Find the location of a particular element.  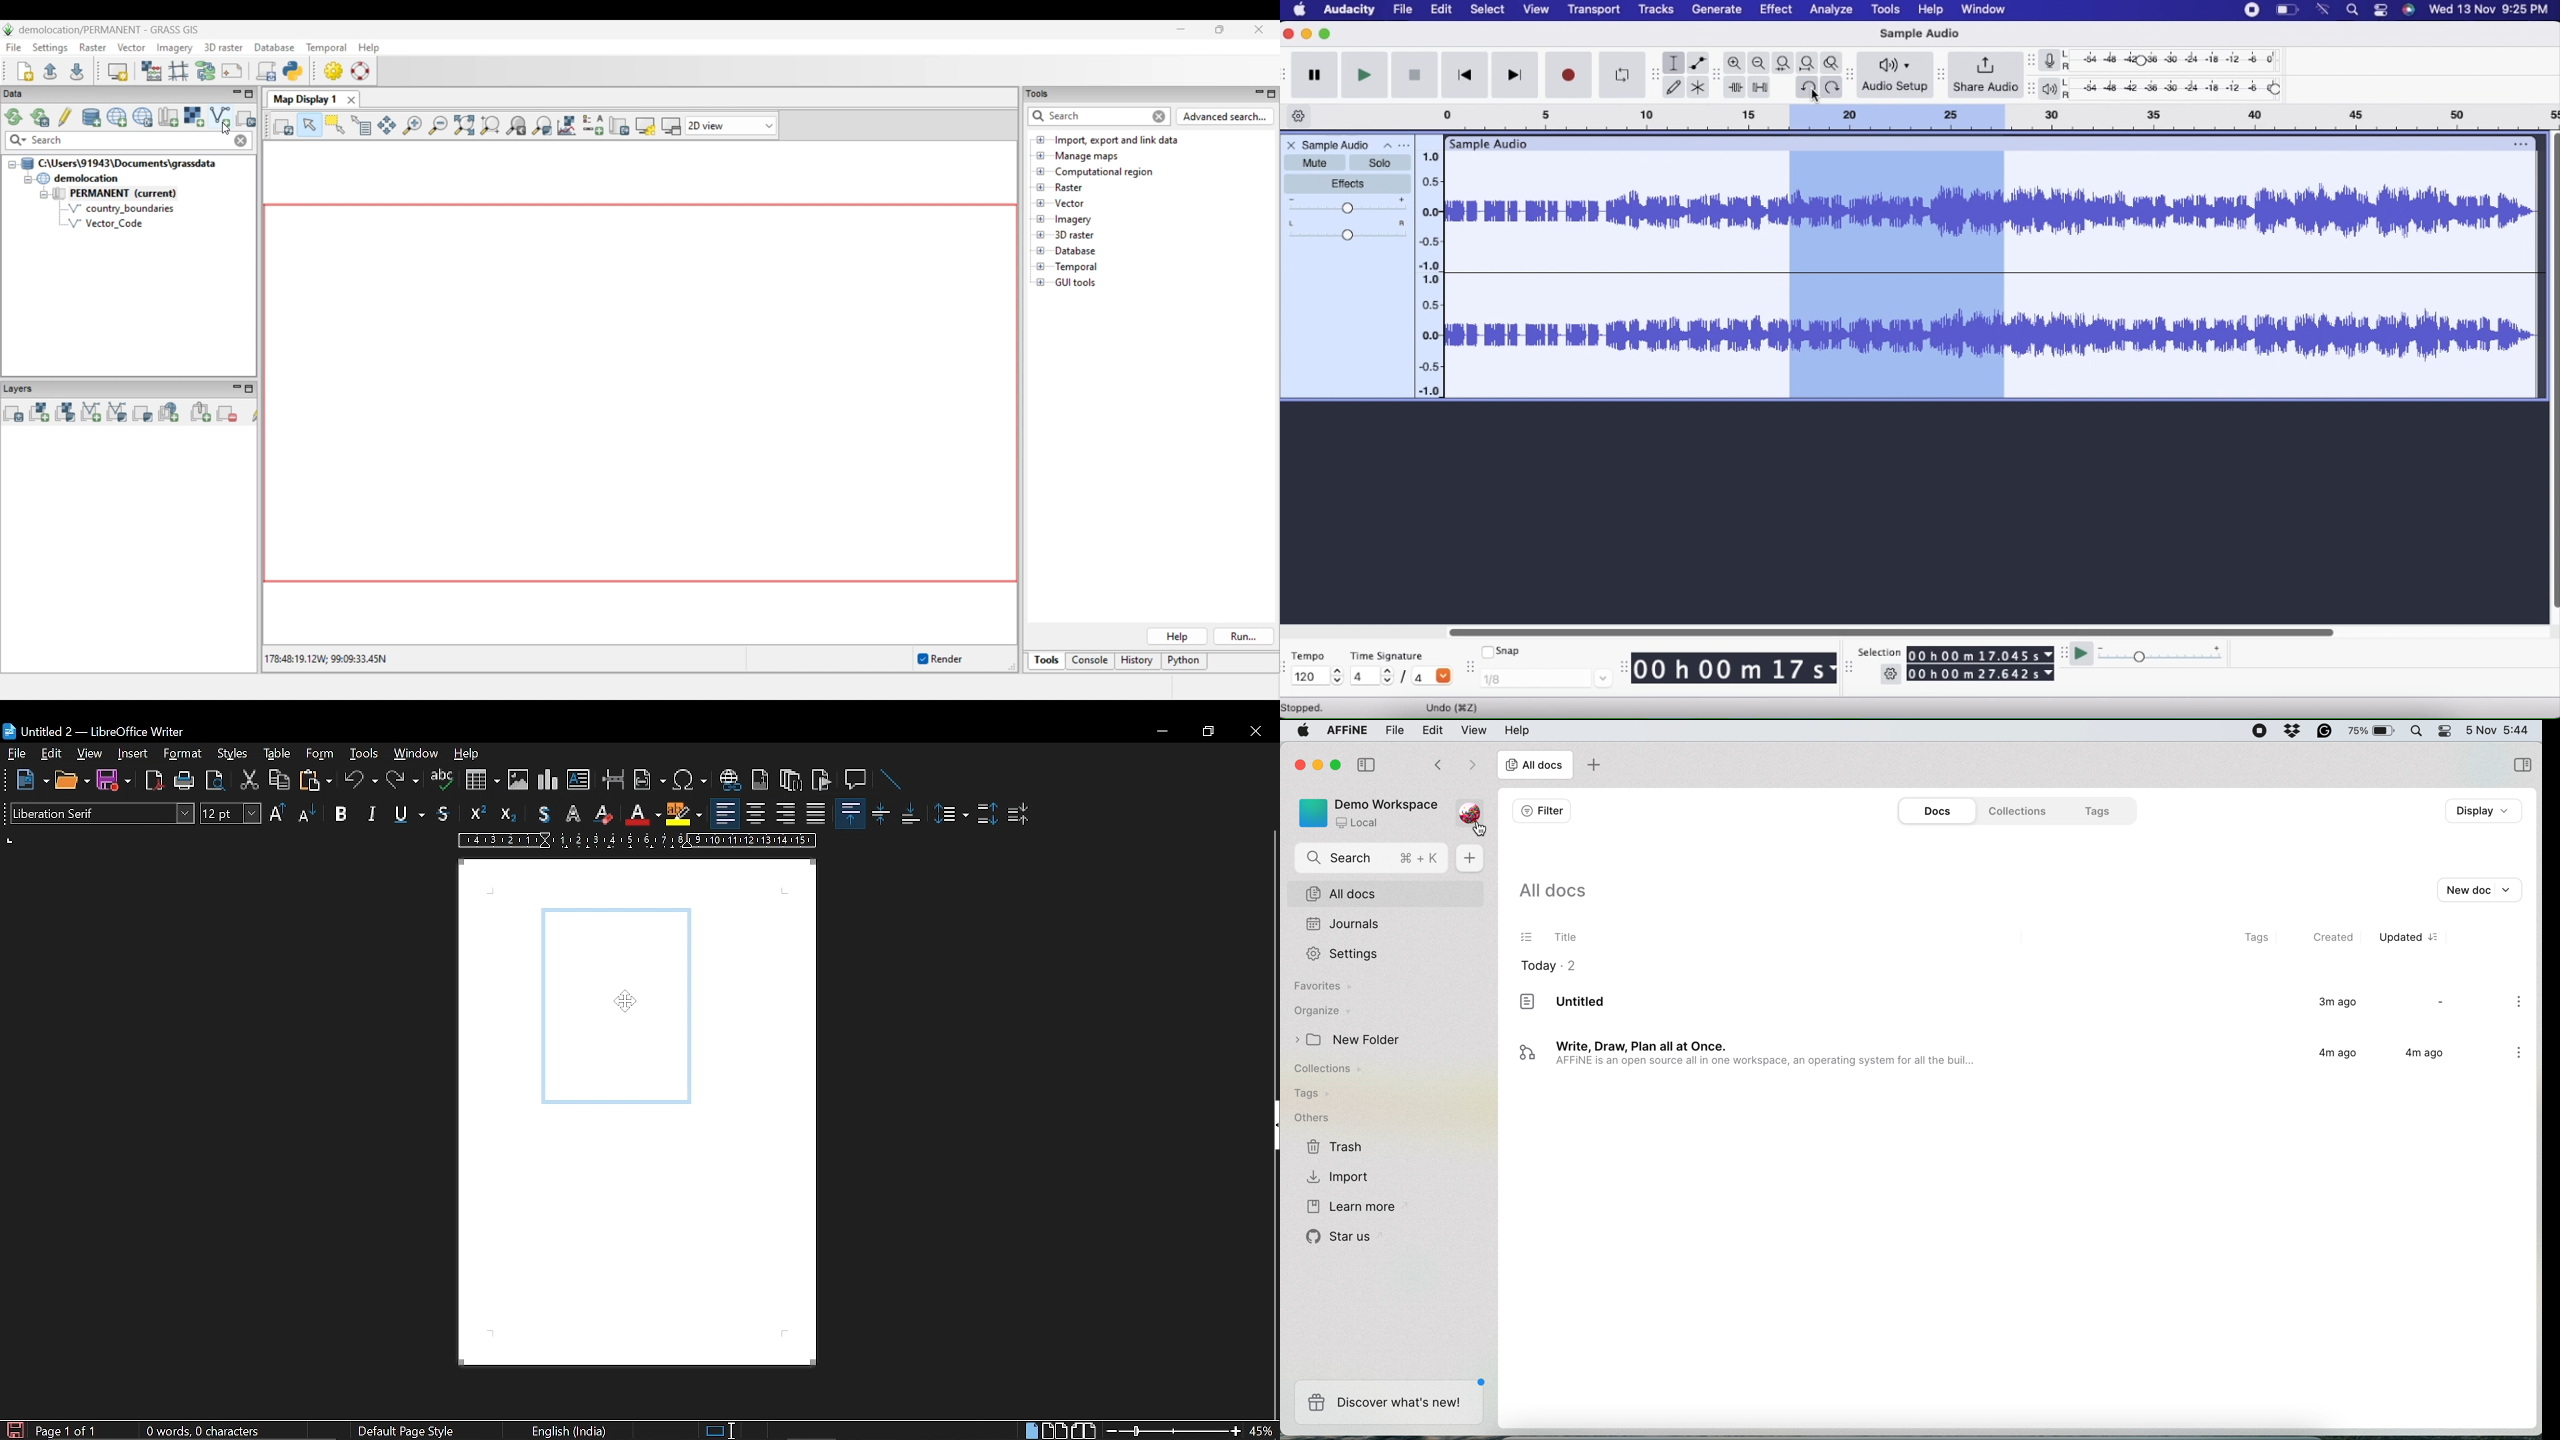

Settings is located at coordinates (1893, 675).